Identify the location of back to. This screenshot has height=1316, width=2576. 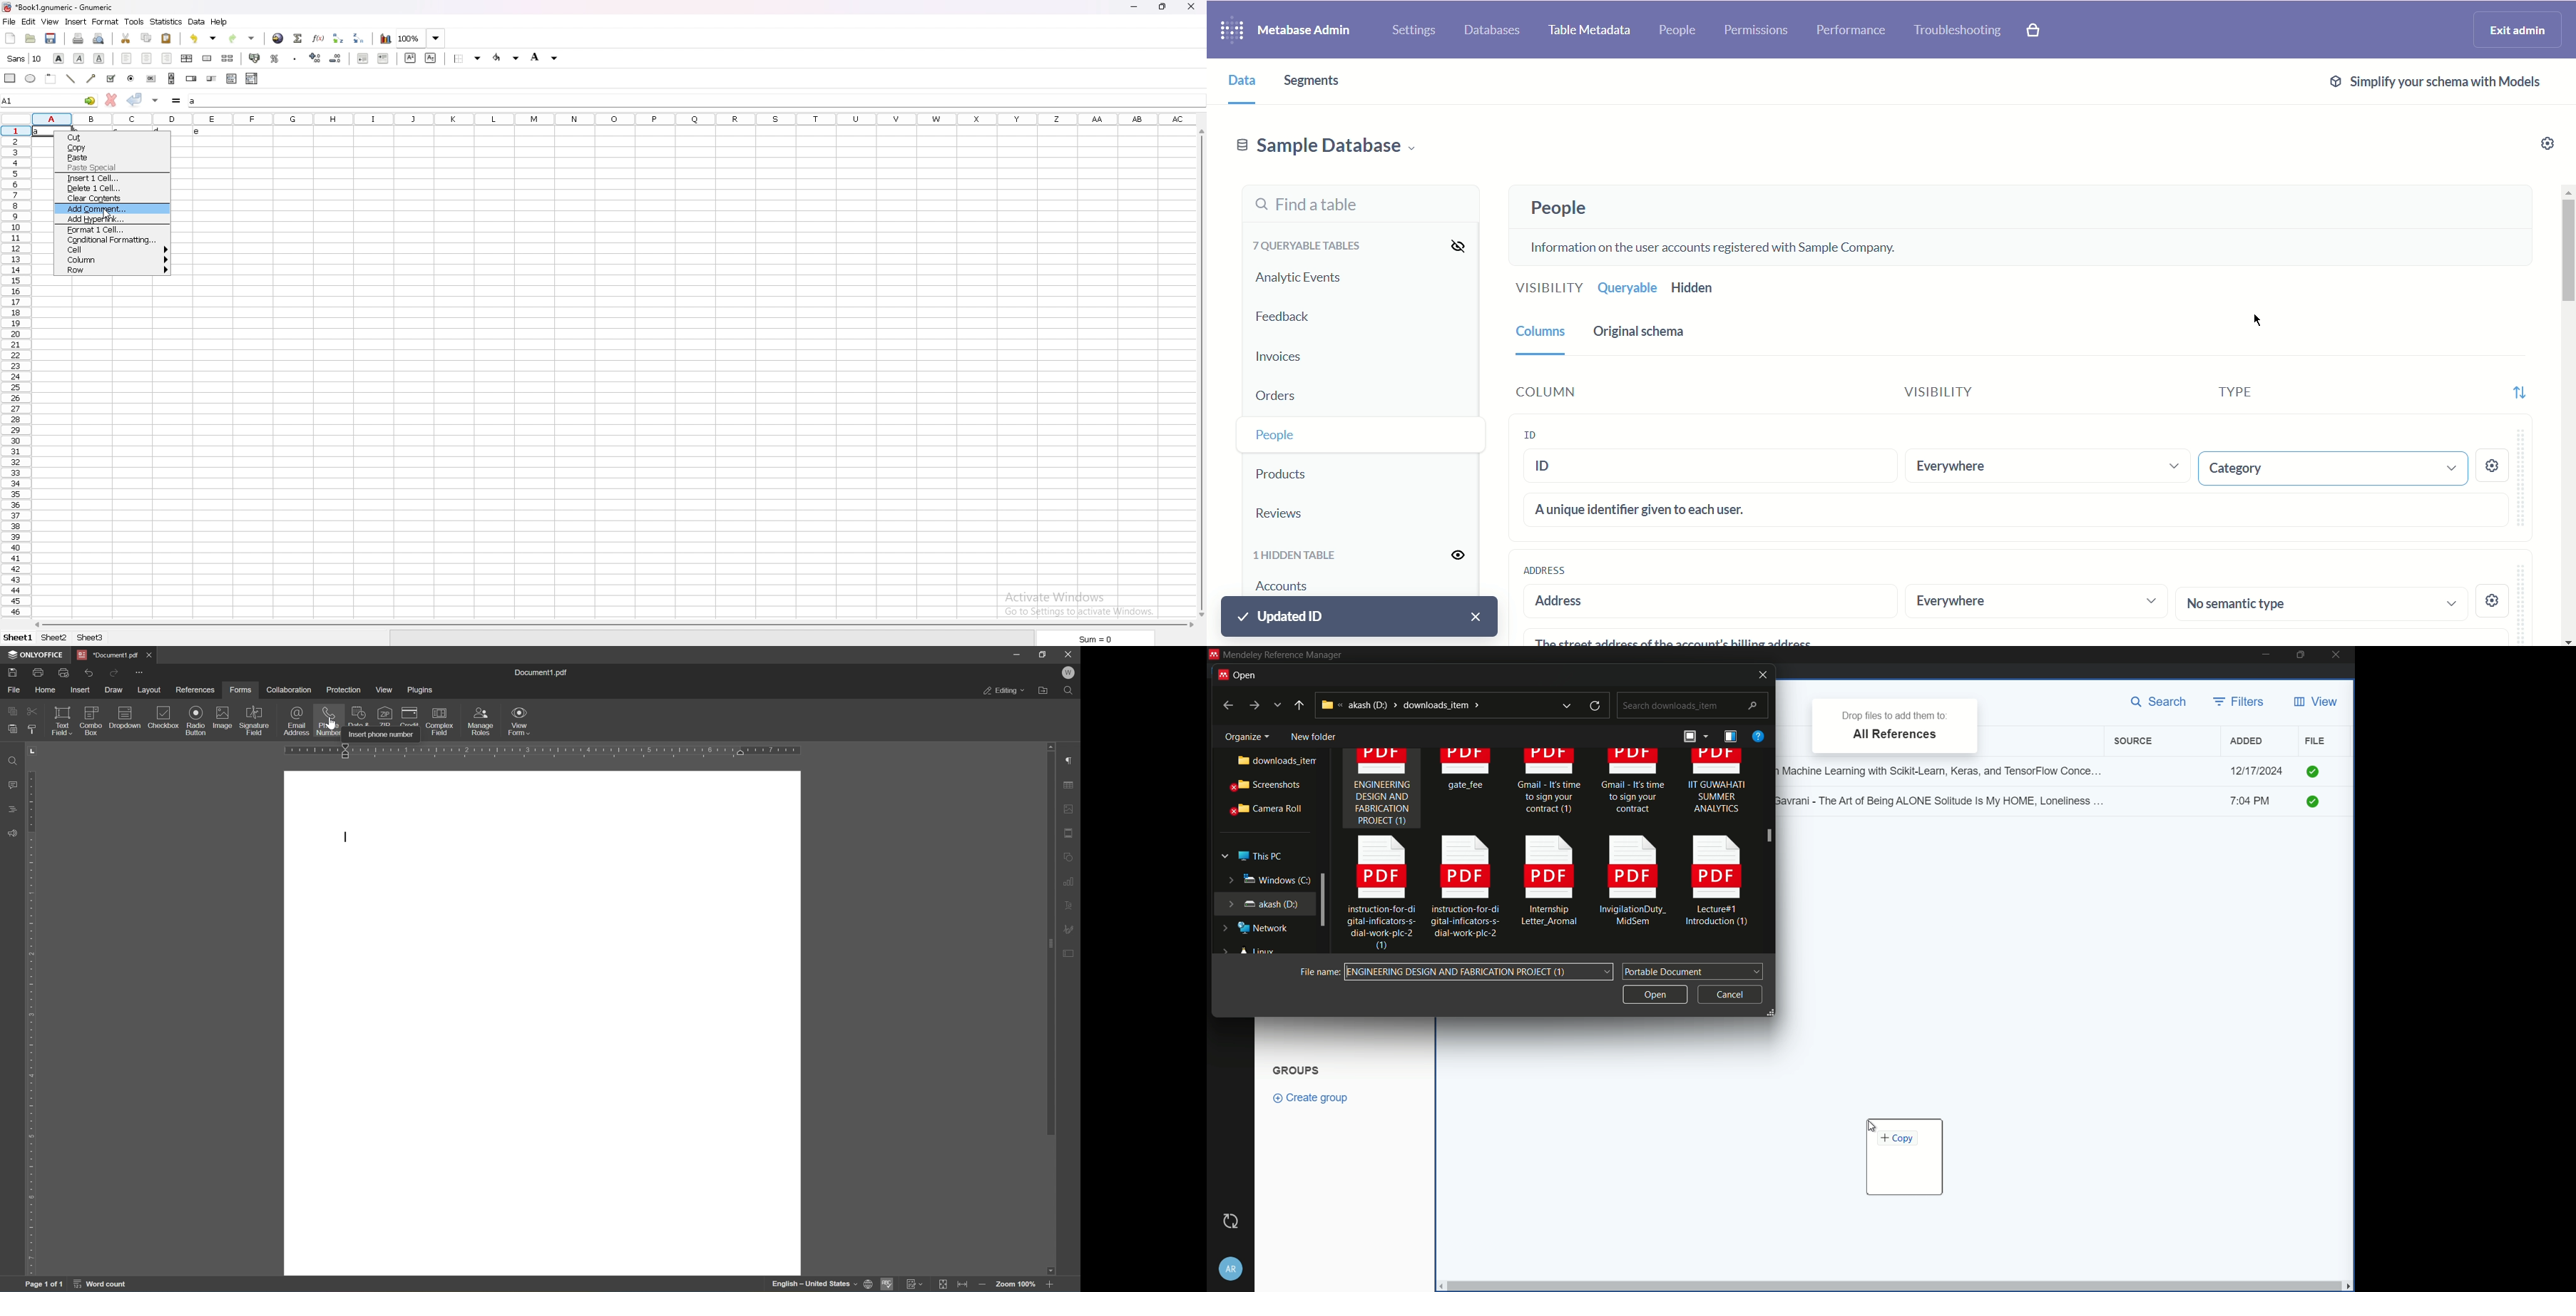
(1224, 704).